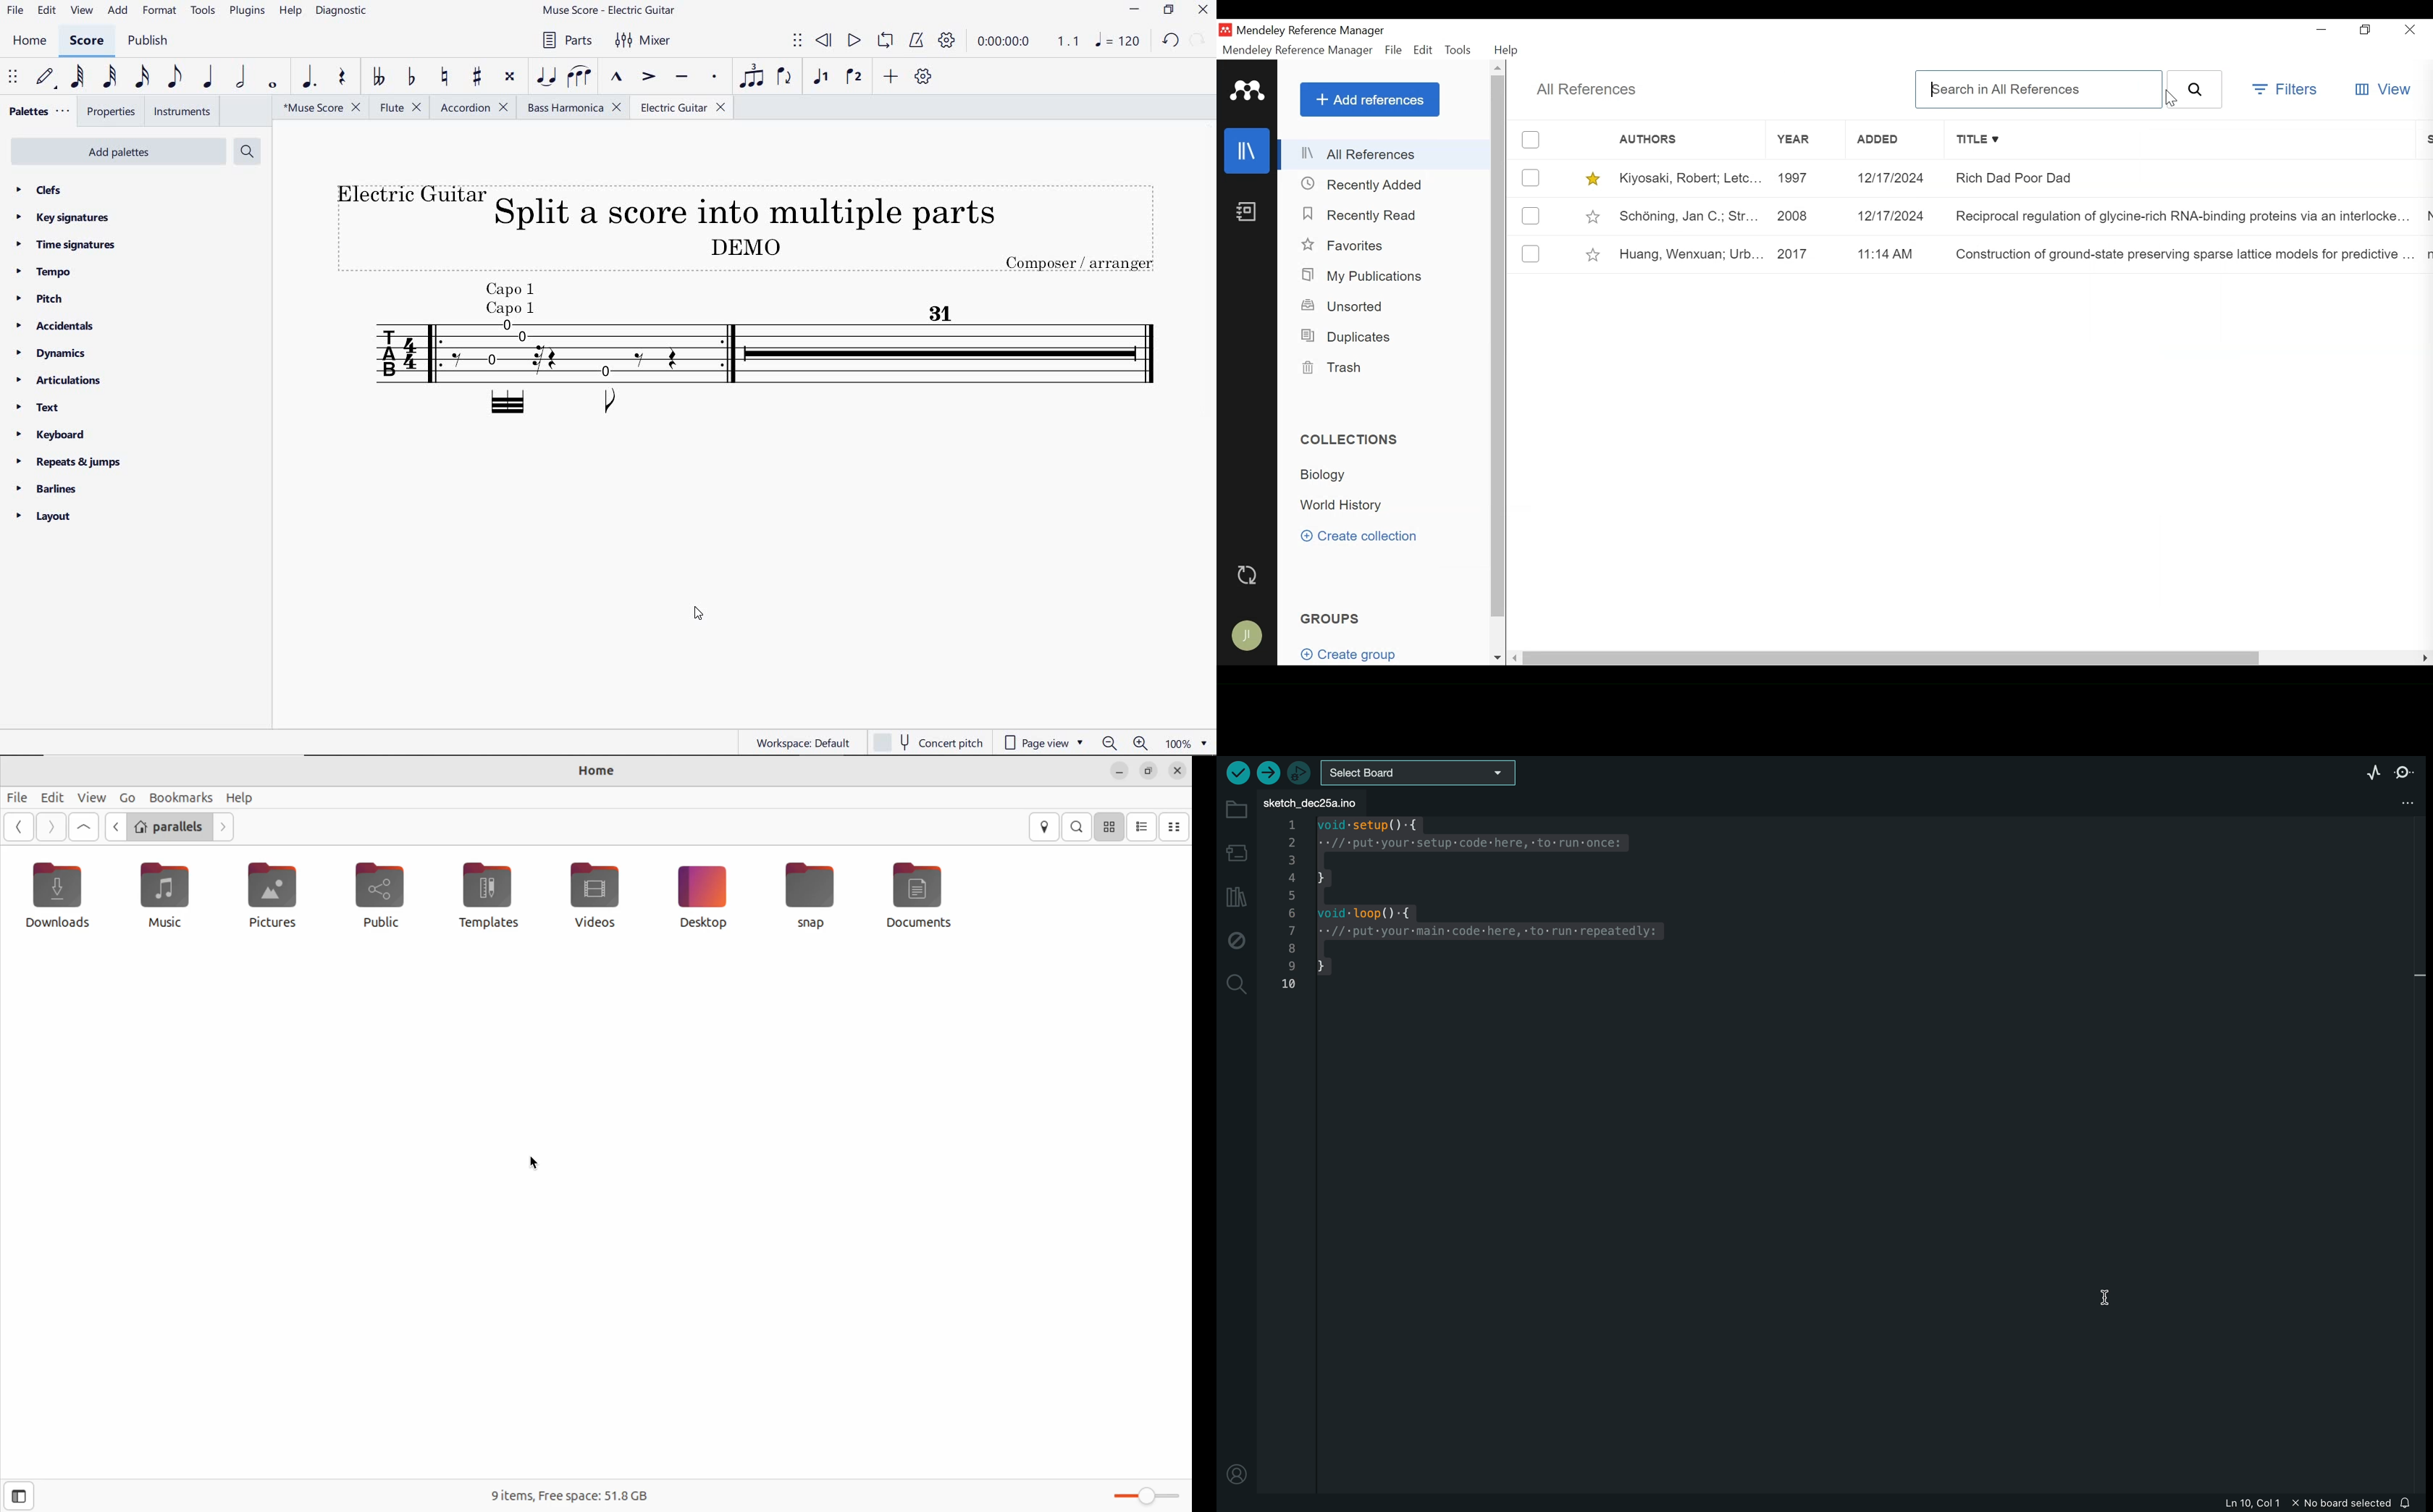 The width and height of the screenshot is (2436, 1512). I want to click on voice 2, so click(852, 75).